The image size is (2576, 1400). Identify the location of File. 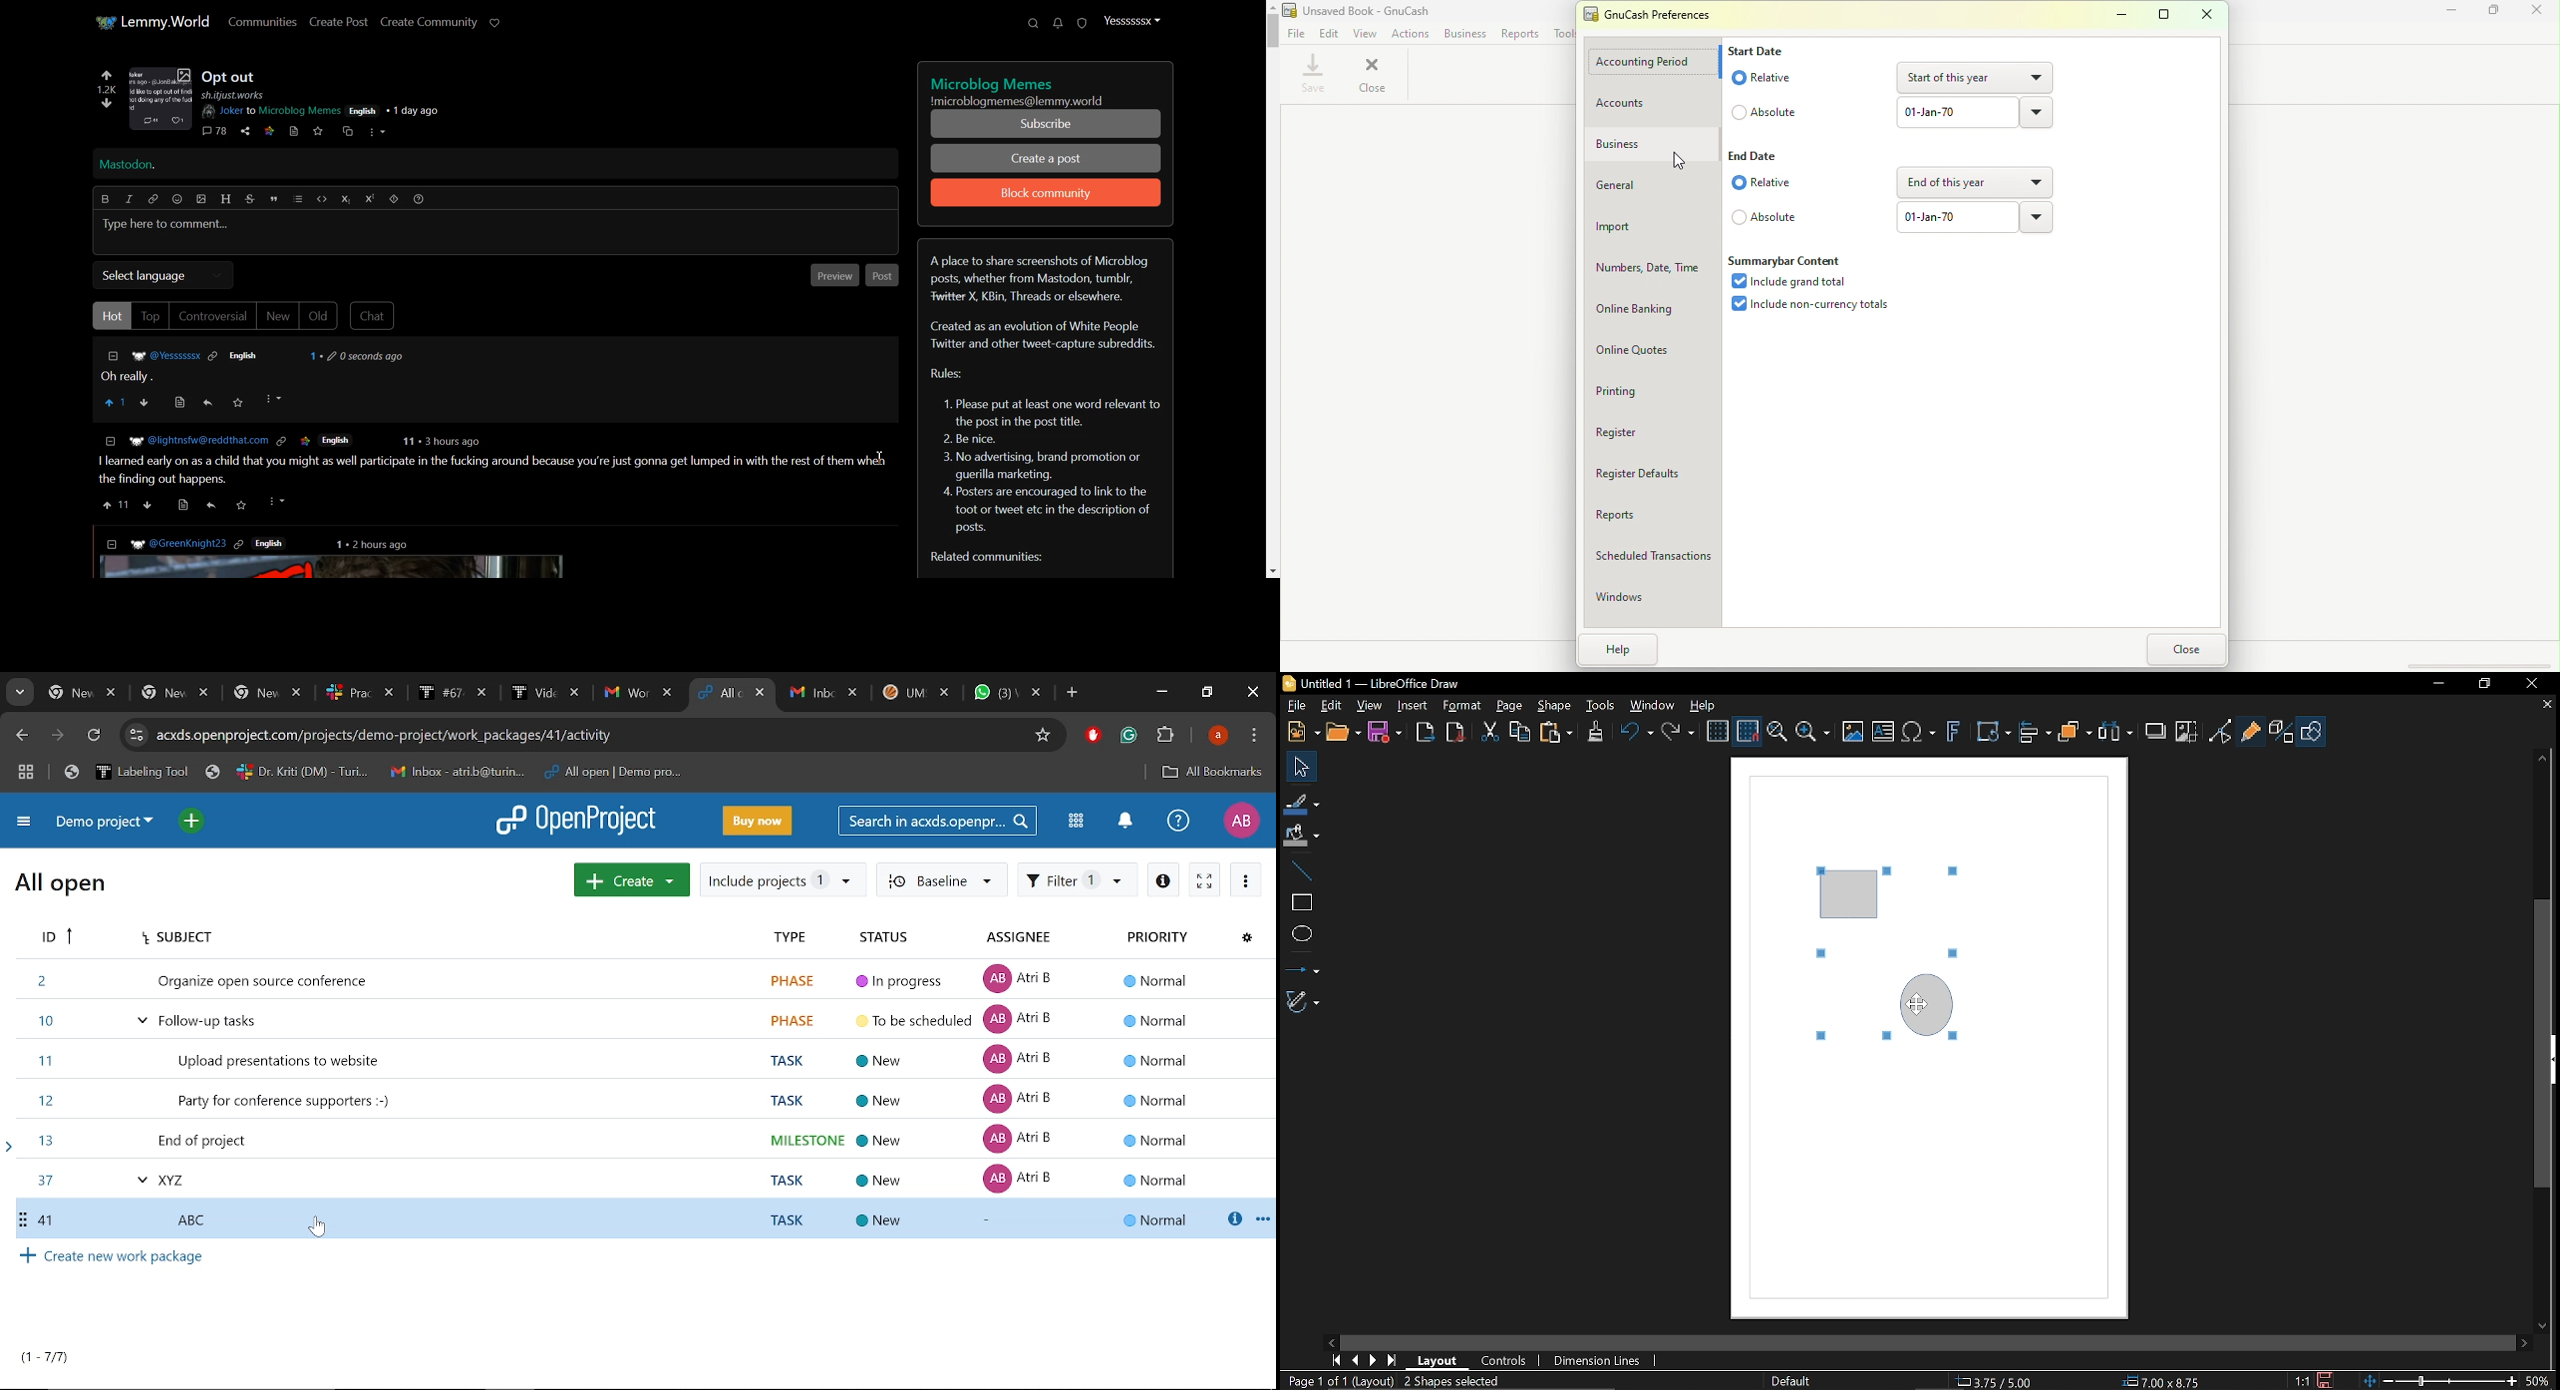
(1298, 705).